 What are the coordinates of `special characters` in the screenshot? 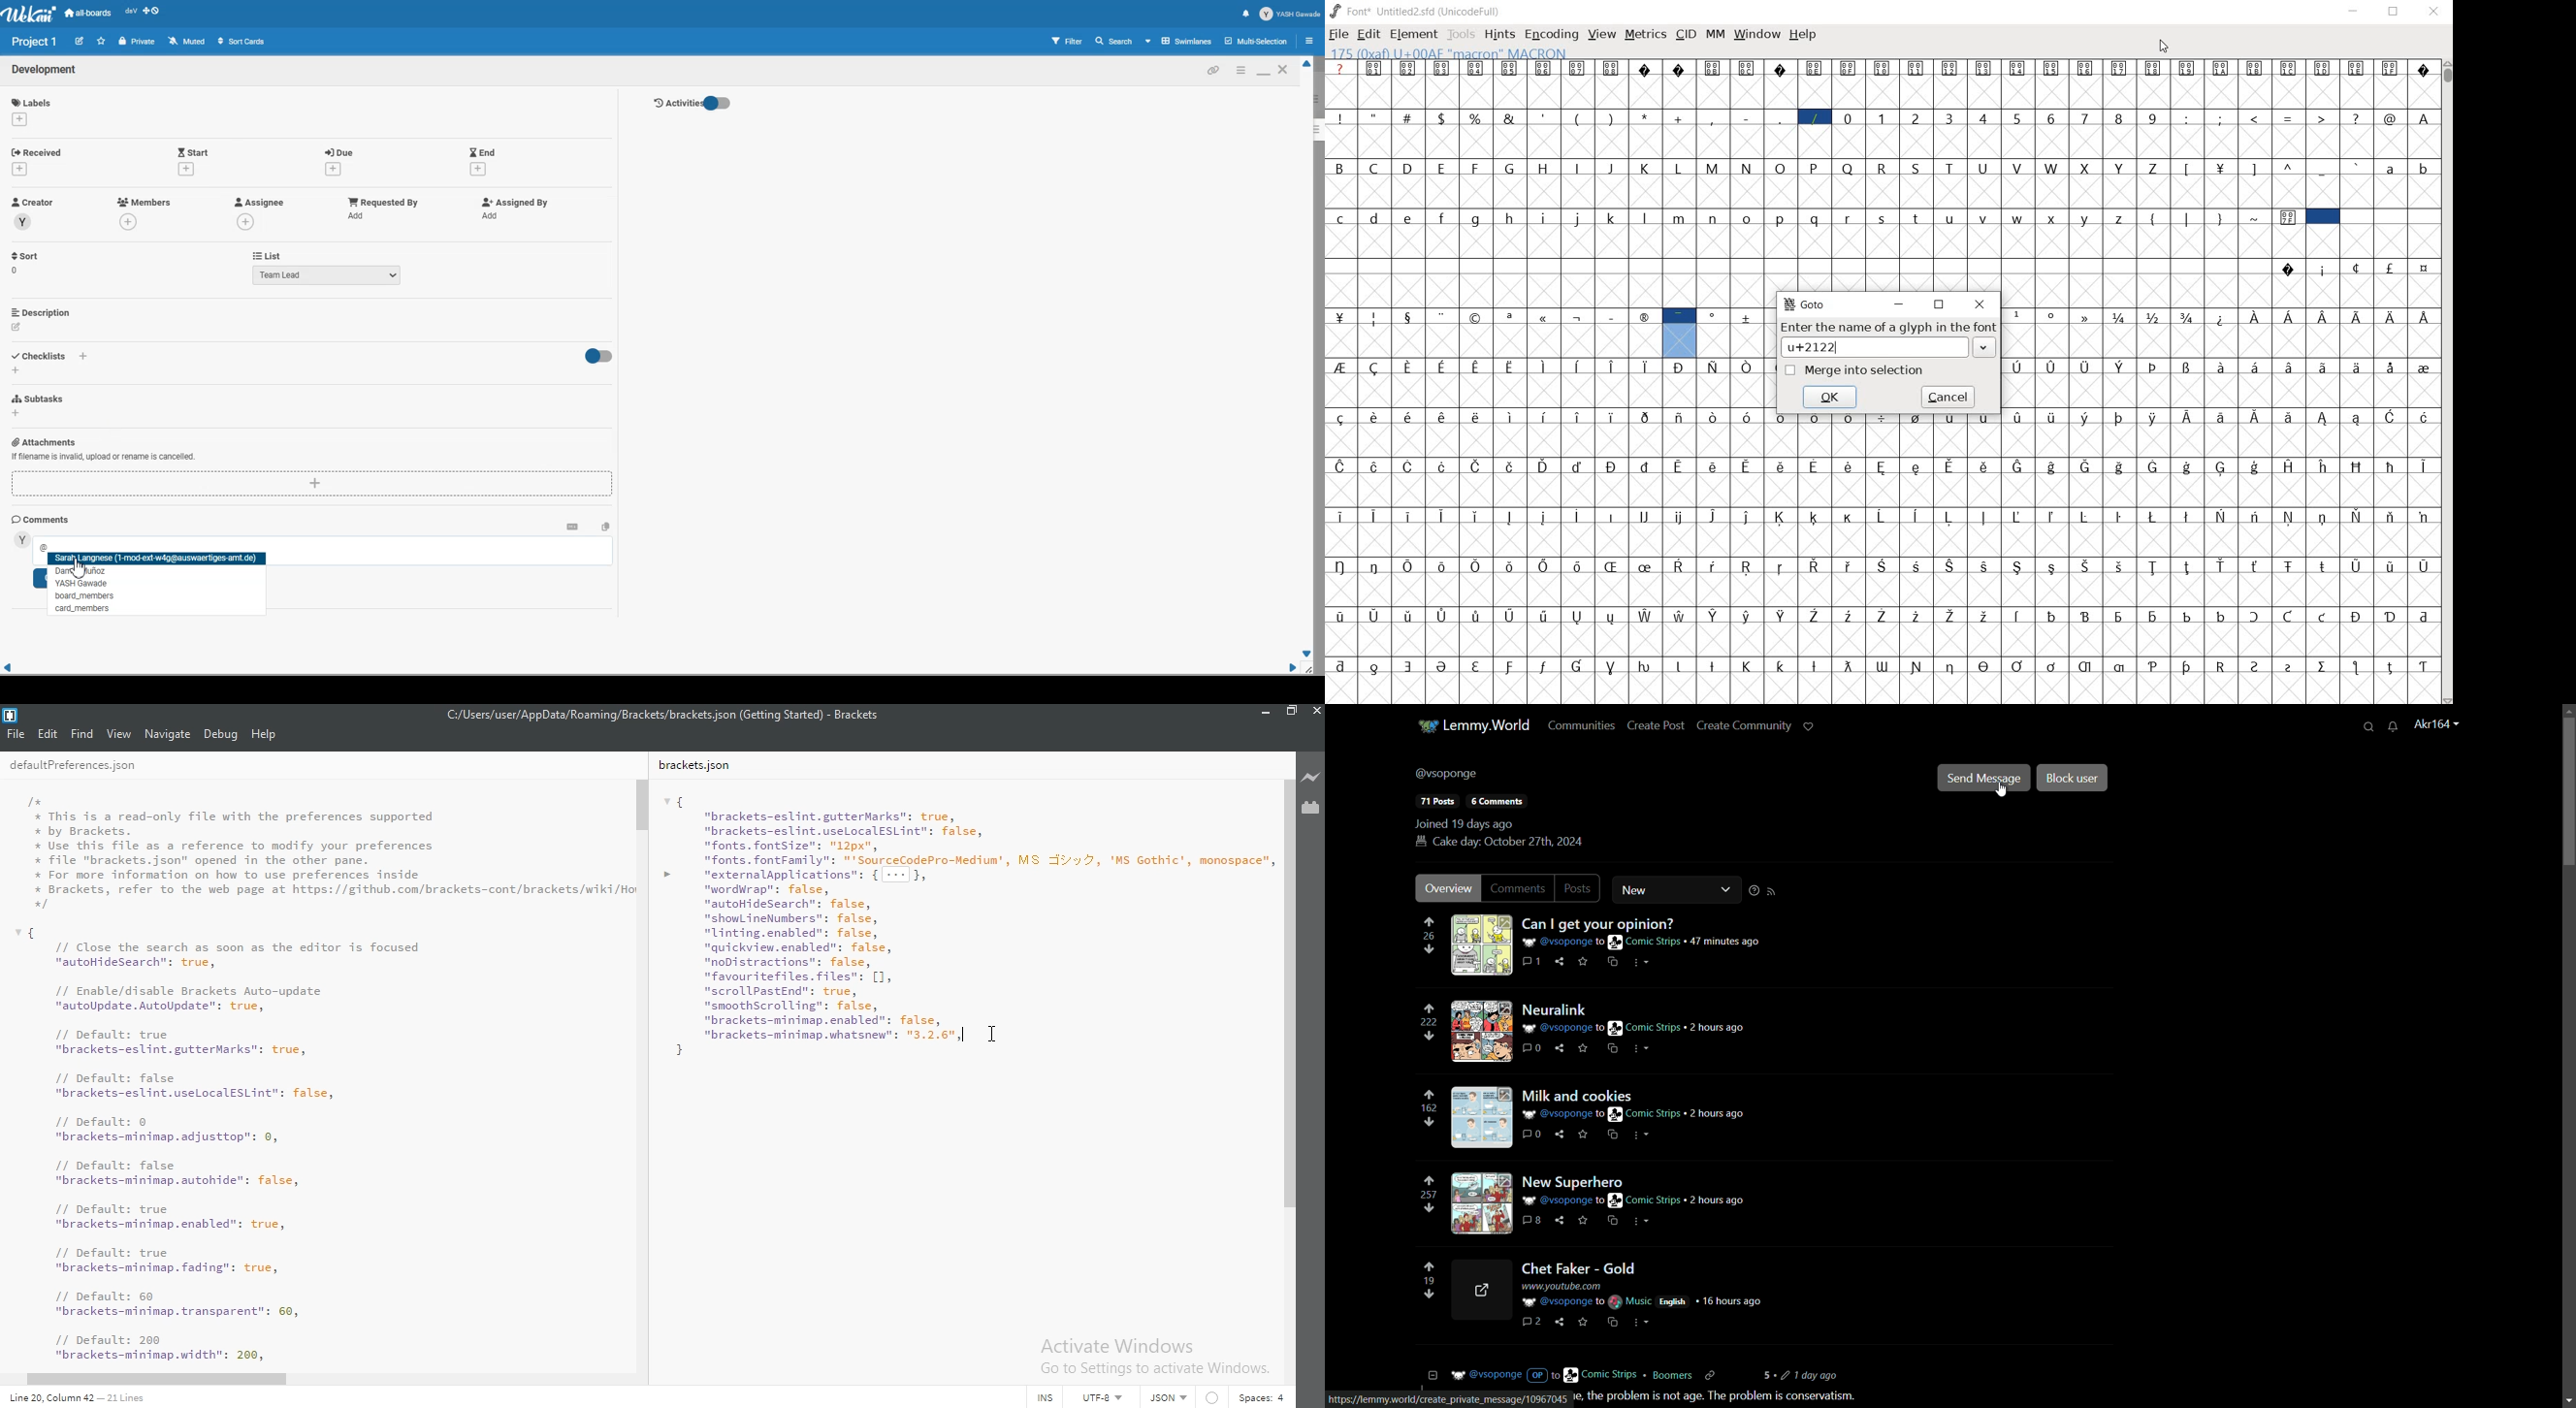 It's located at (2187, 181).